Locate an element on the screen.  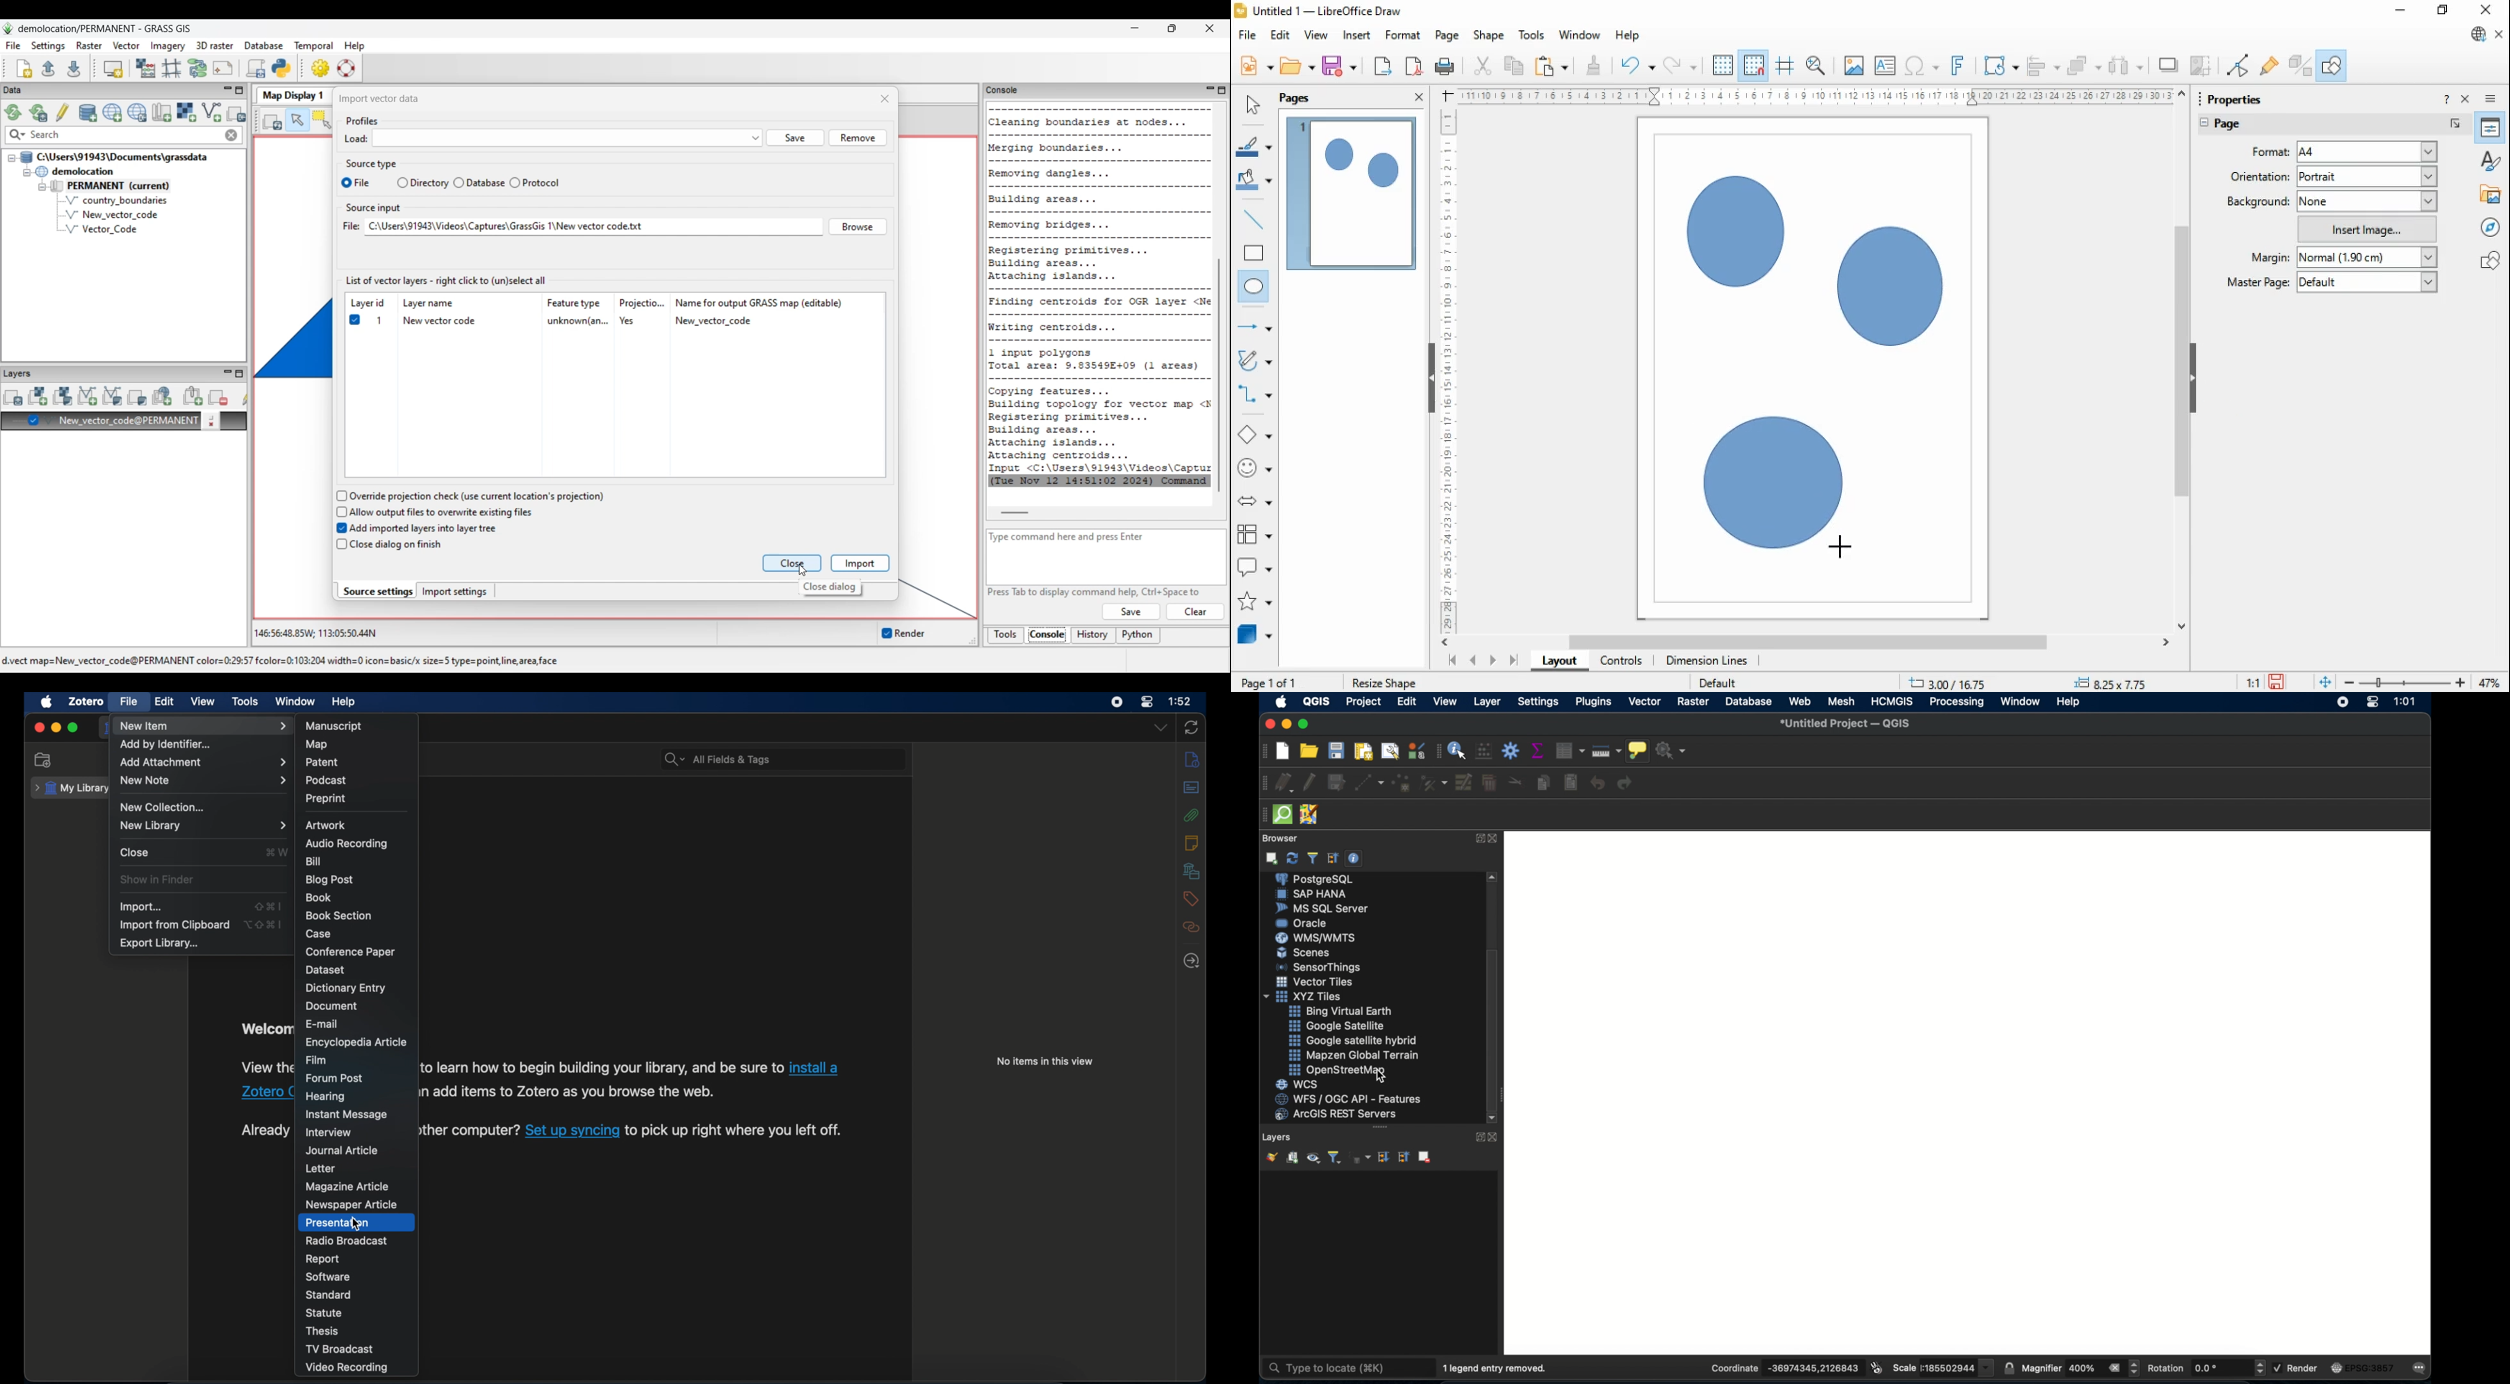
align  objects is located at coordinates (2043, 66).